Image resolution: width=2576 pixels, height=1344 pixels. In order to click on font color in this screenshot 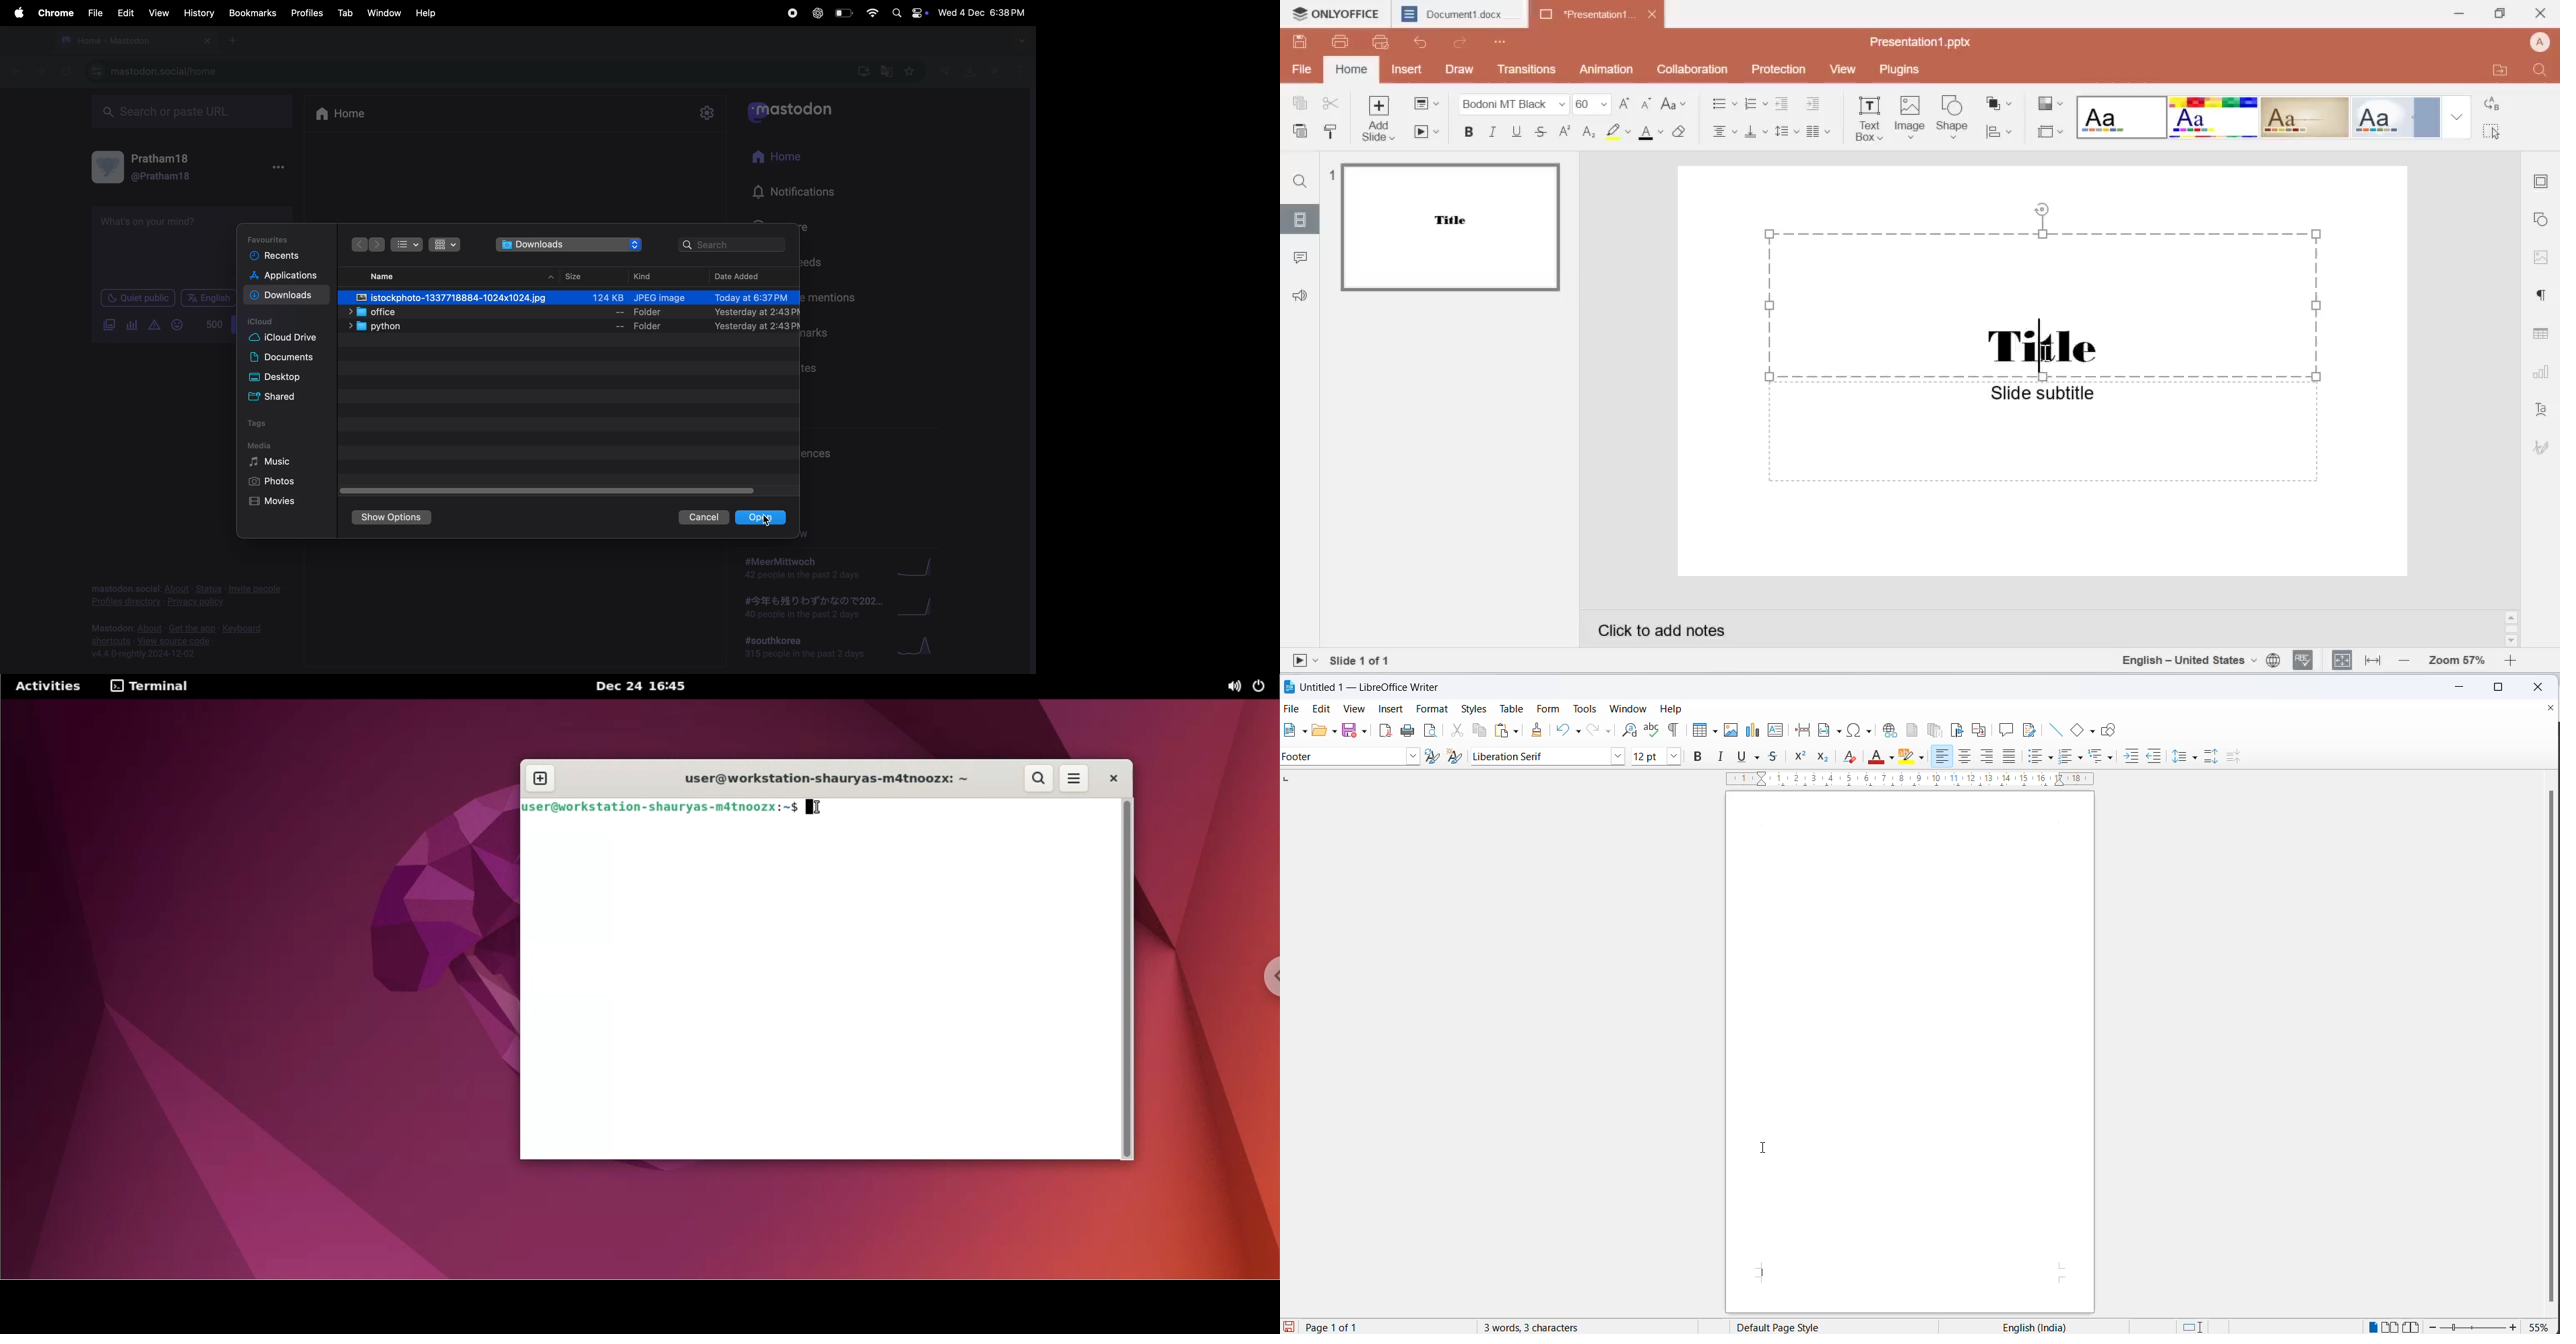, I will do `click(1876, 759)`.